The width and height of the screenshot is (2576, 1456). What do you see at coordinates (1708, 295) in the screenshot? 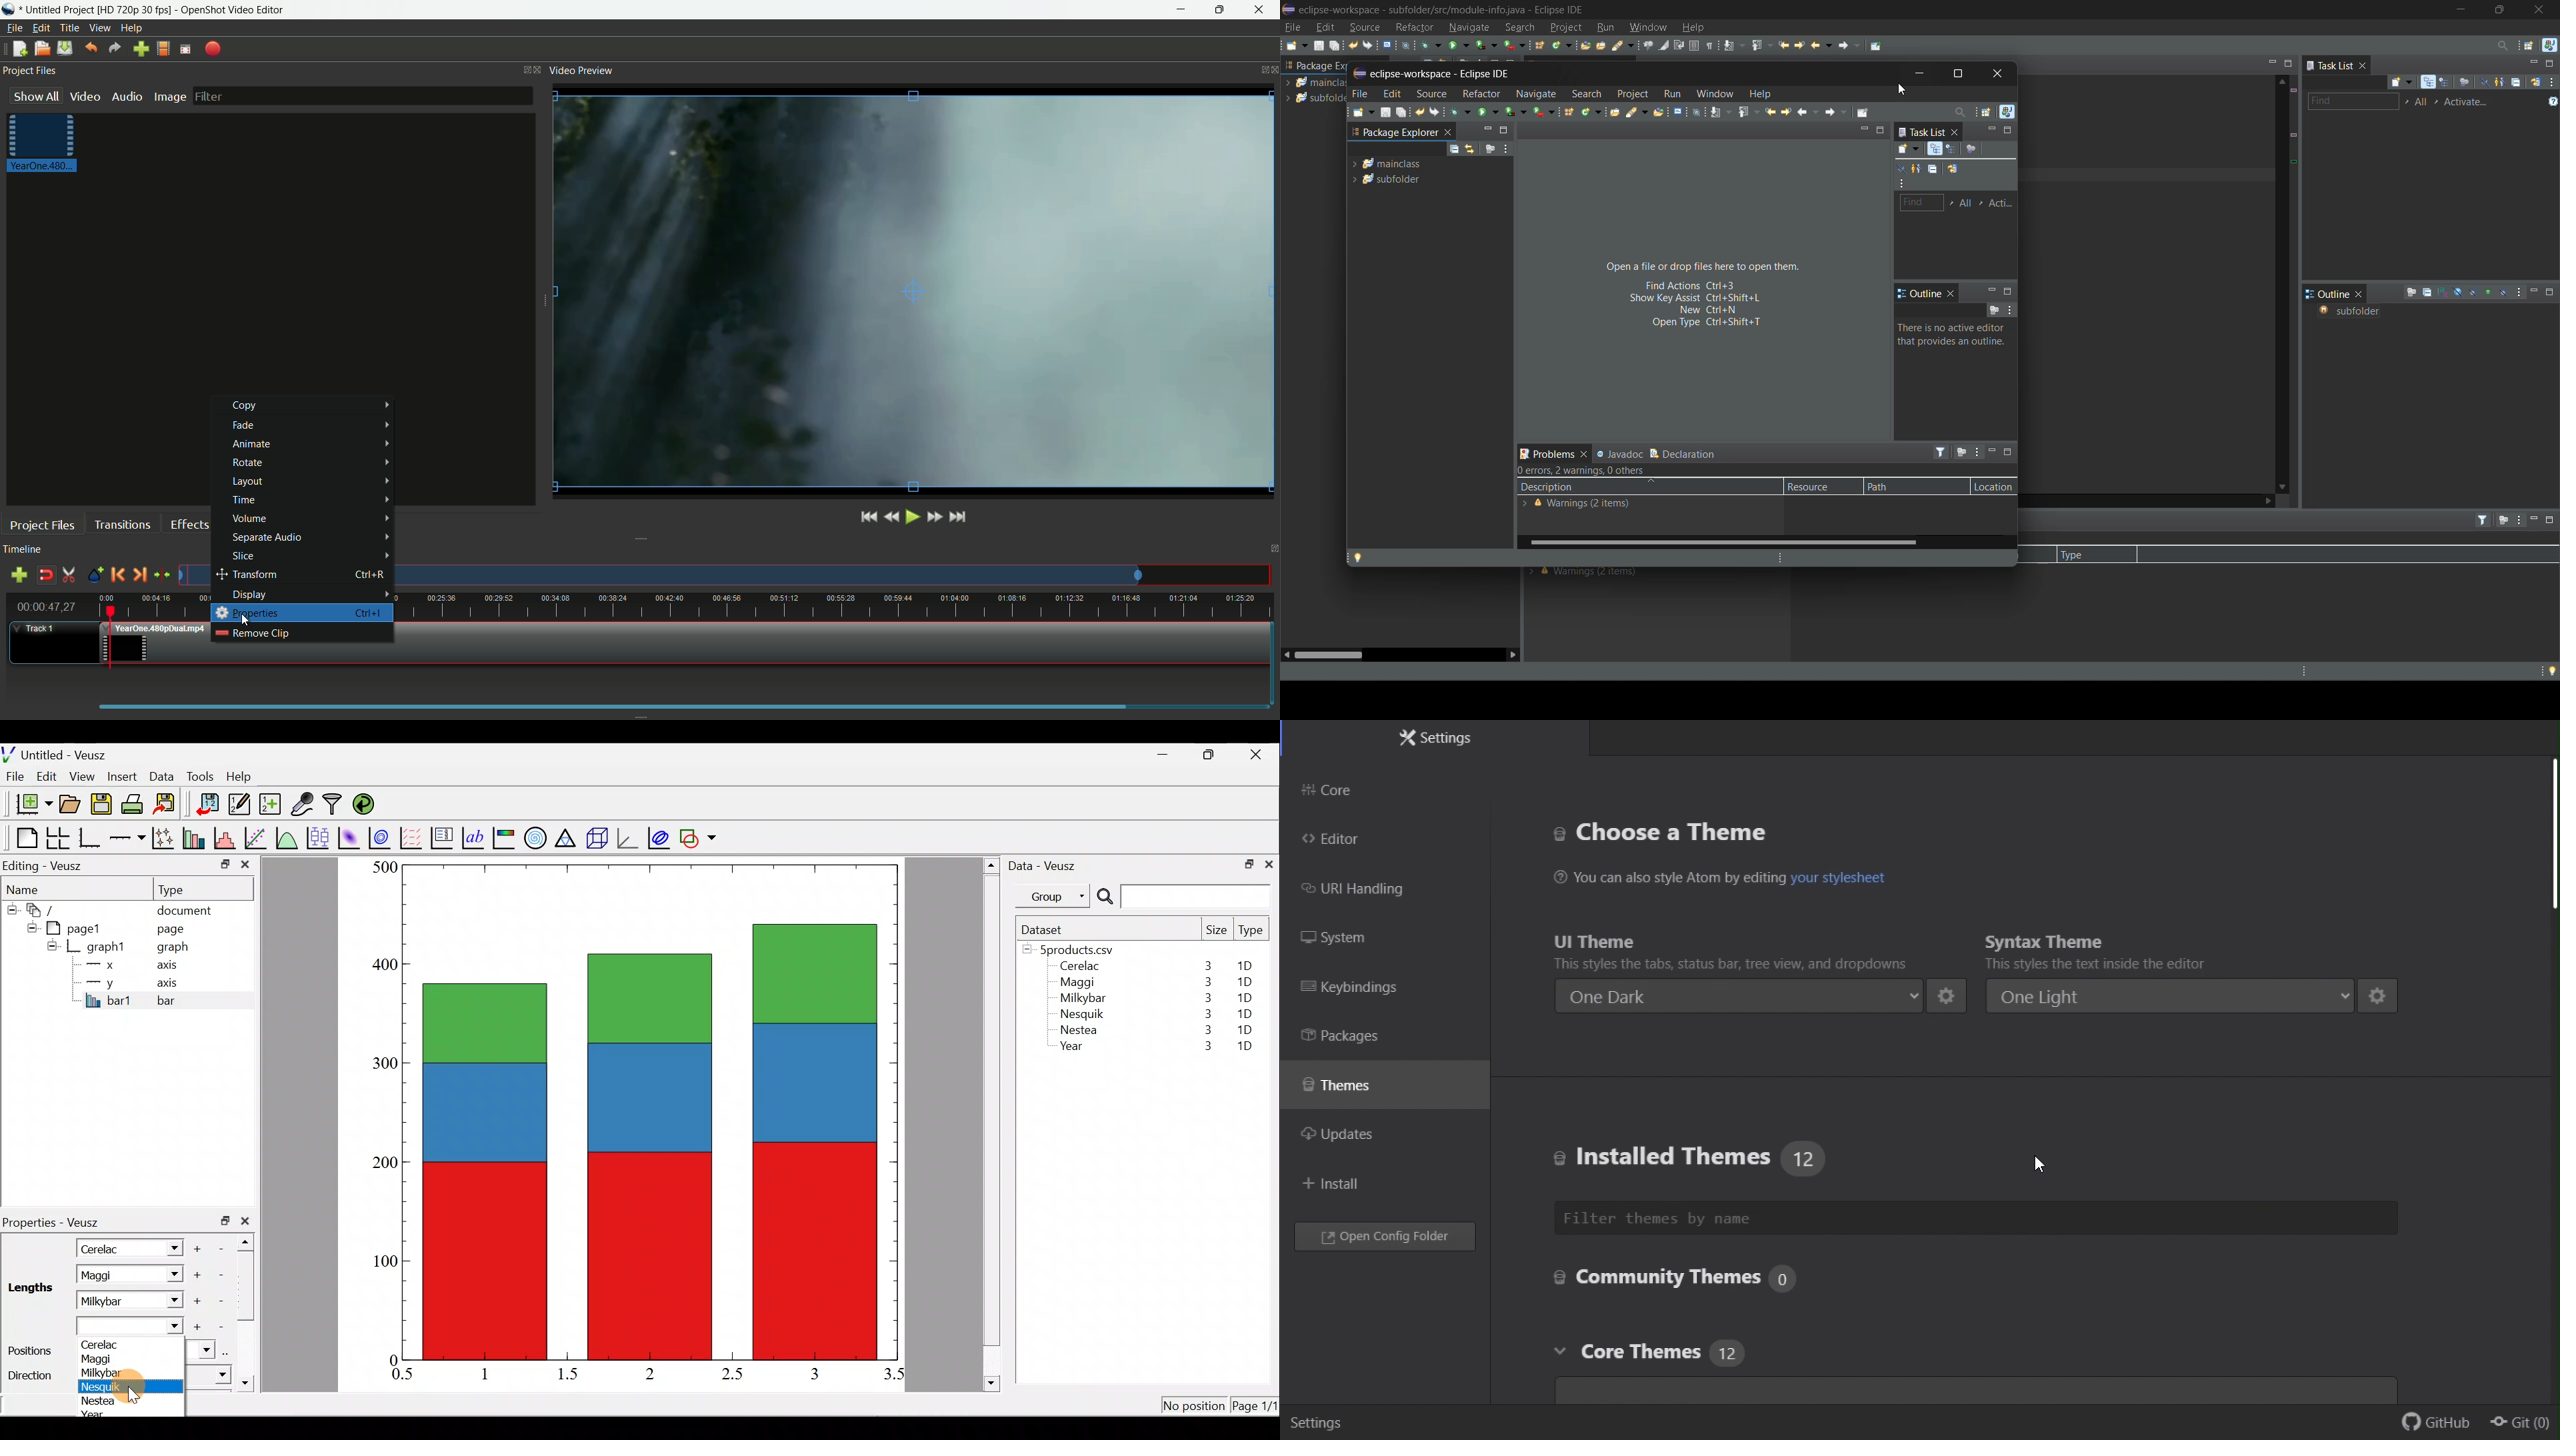
I see `quick shortcuts on screen` at bounding box center [1708, 295].